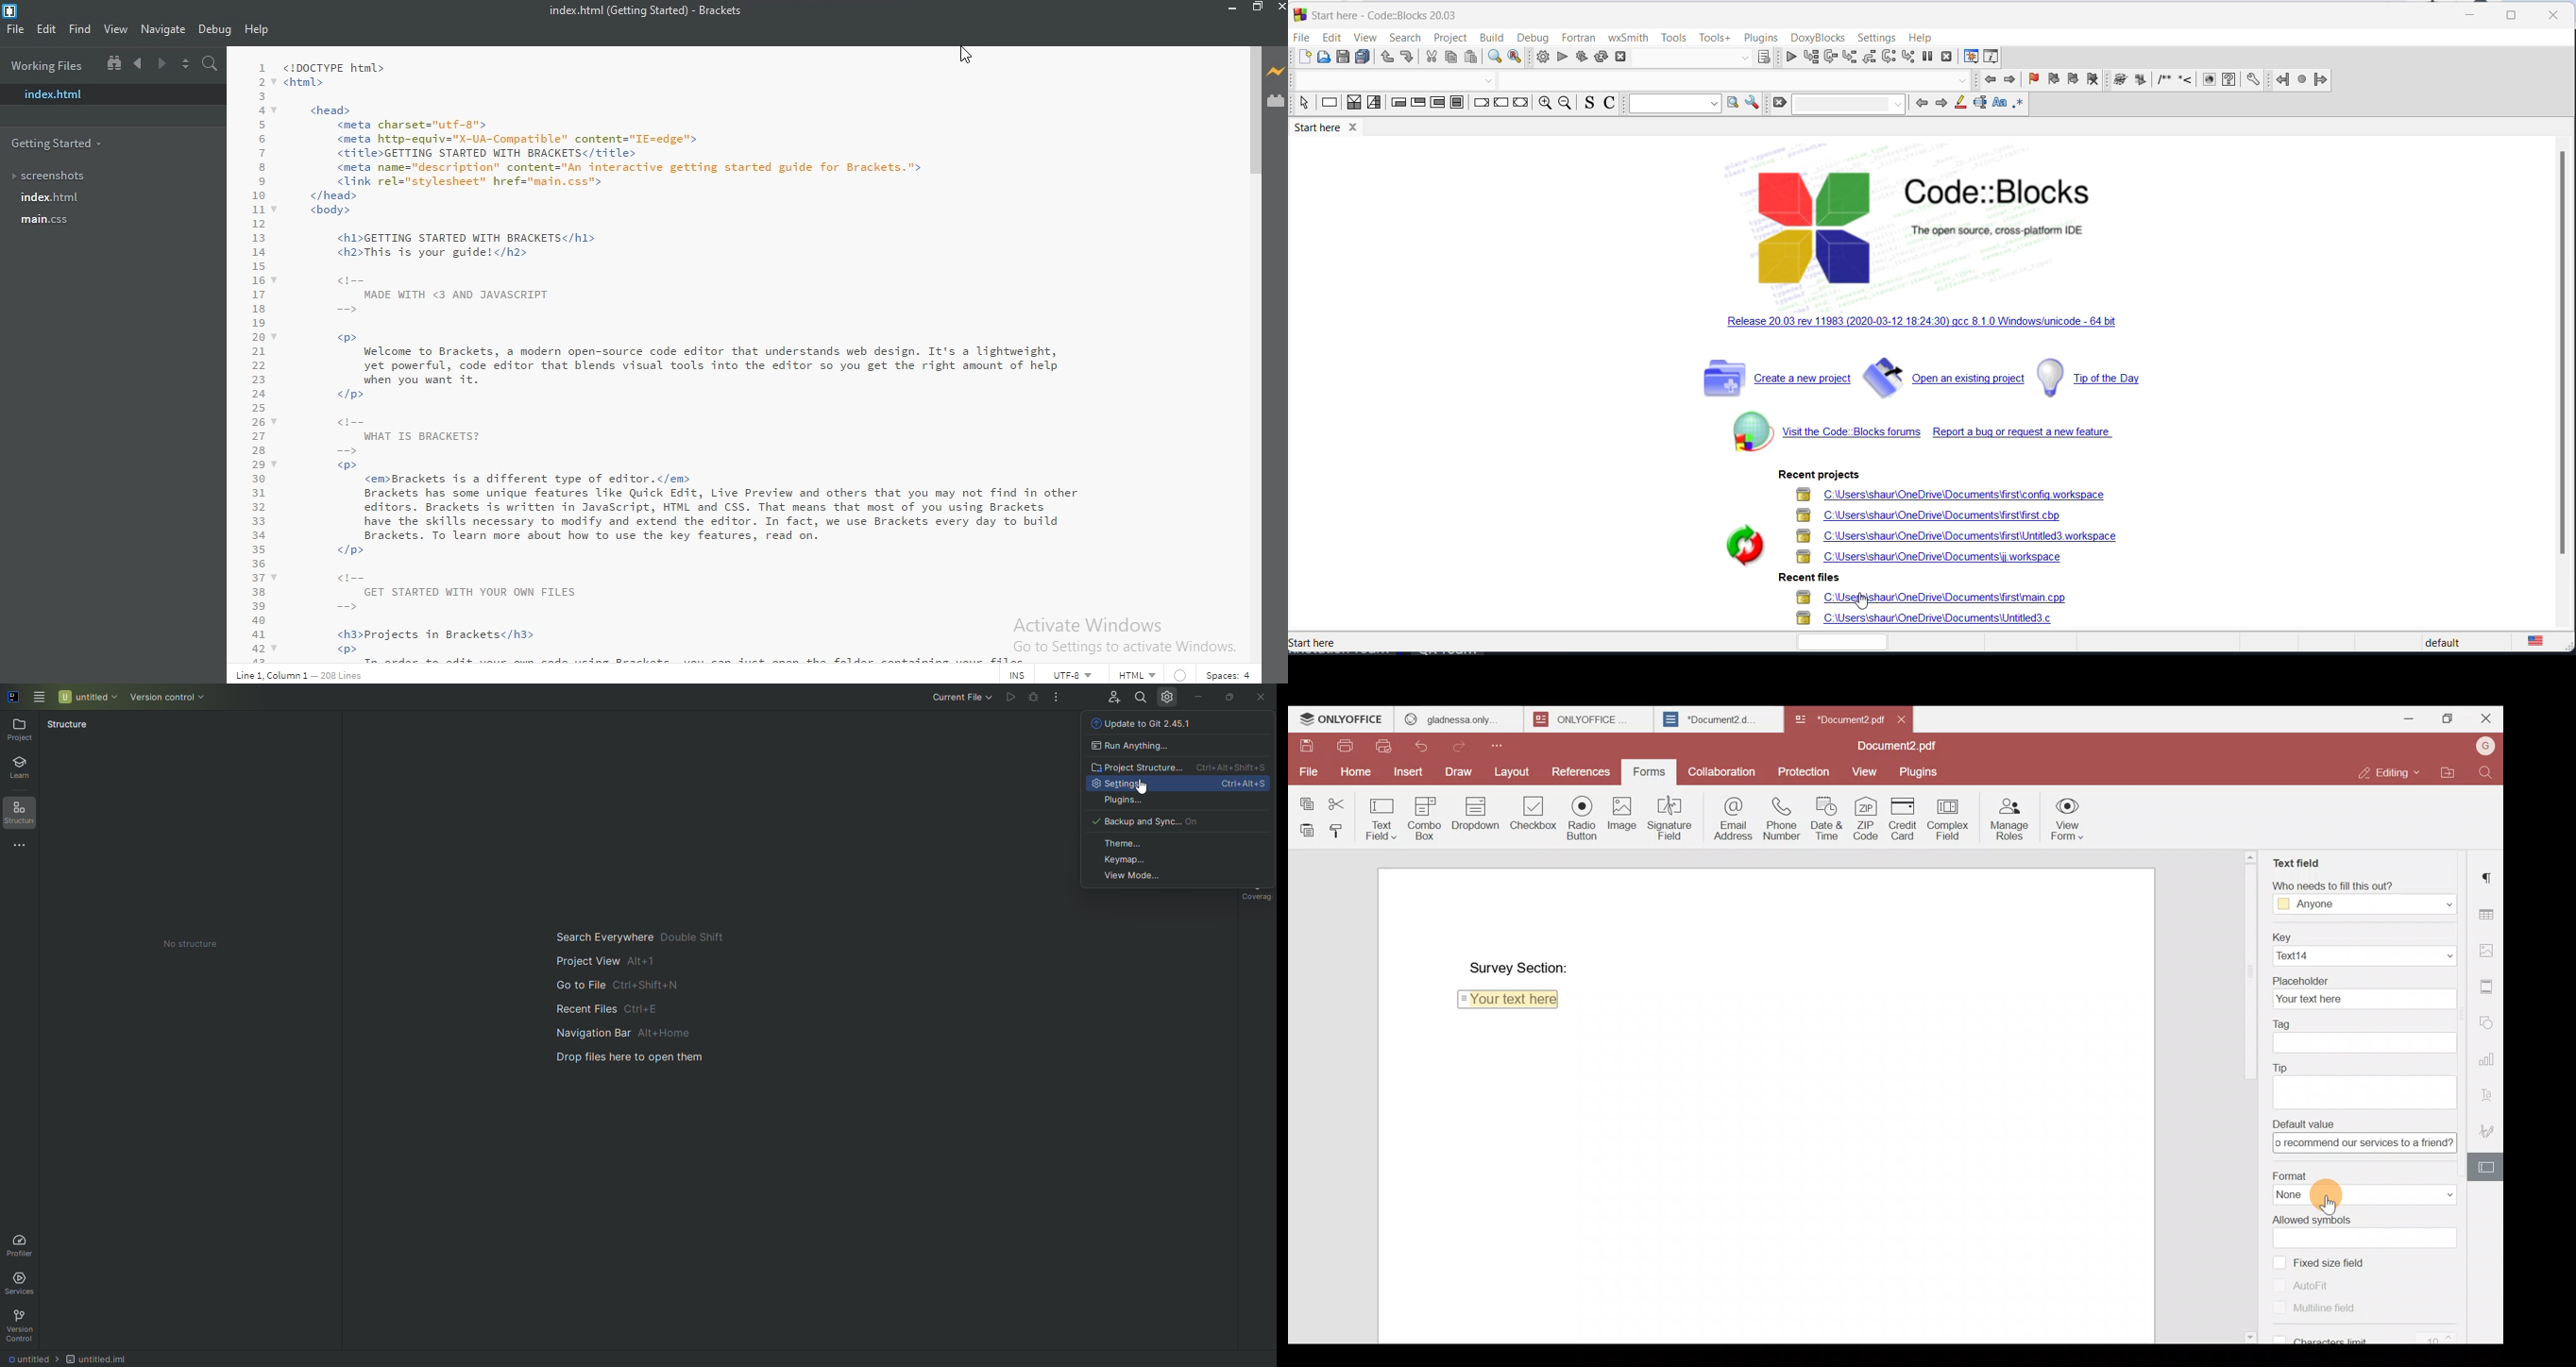  I want to click on jump previous, so click(2281, 81).